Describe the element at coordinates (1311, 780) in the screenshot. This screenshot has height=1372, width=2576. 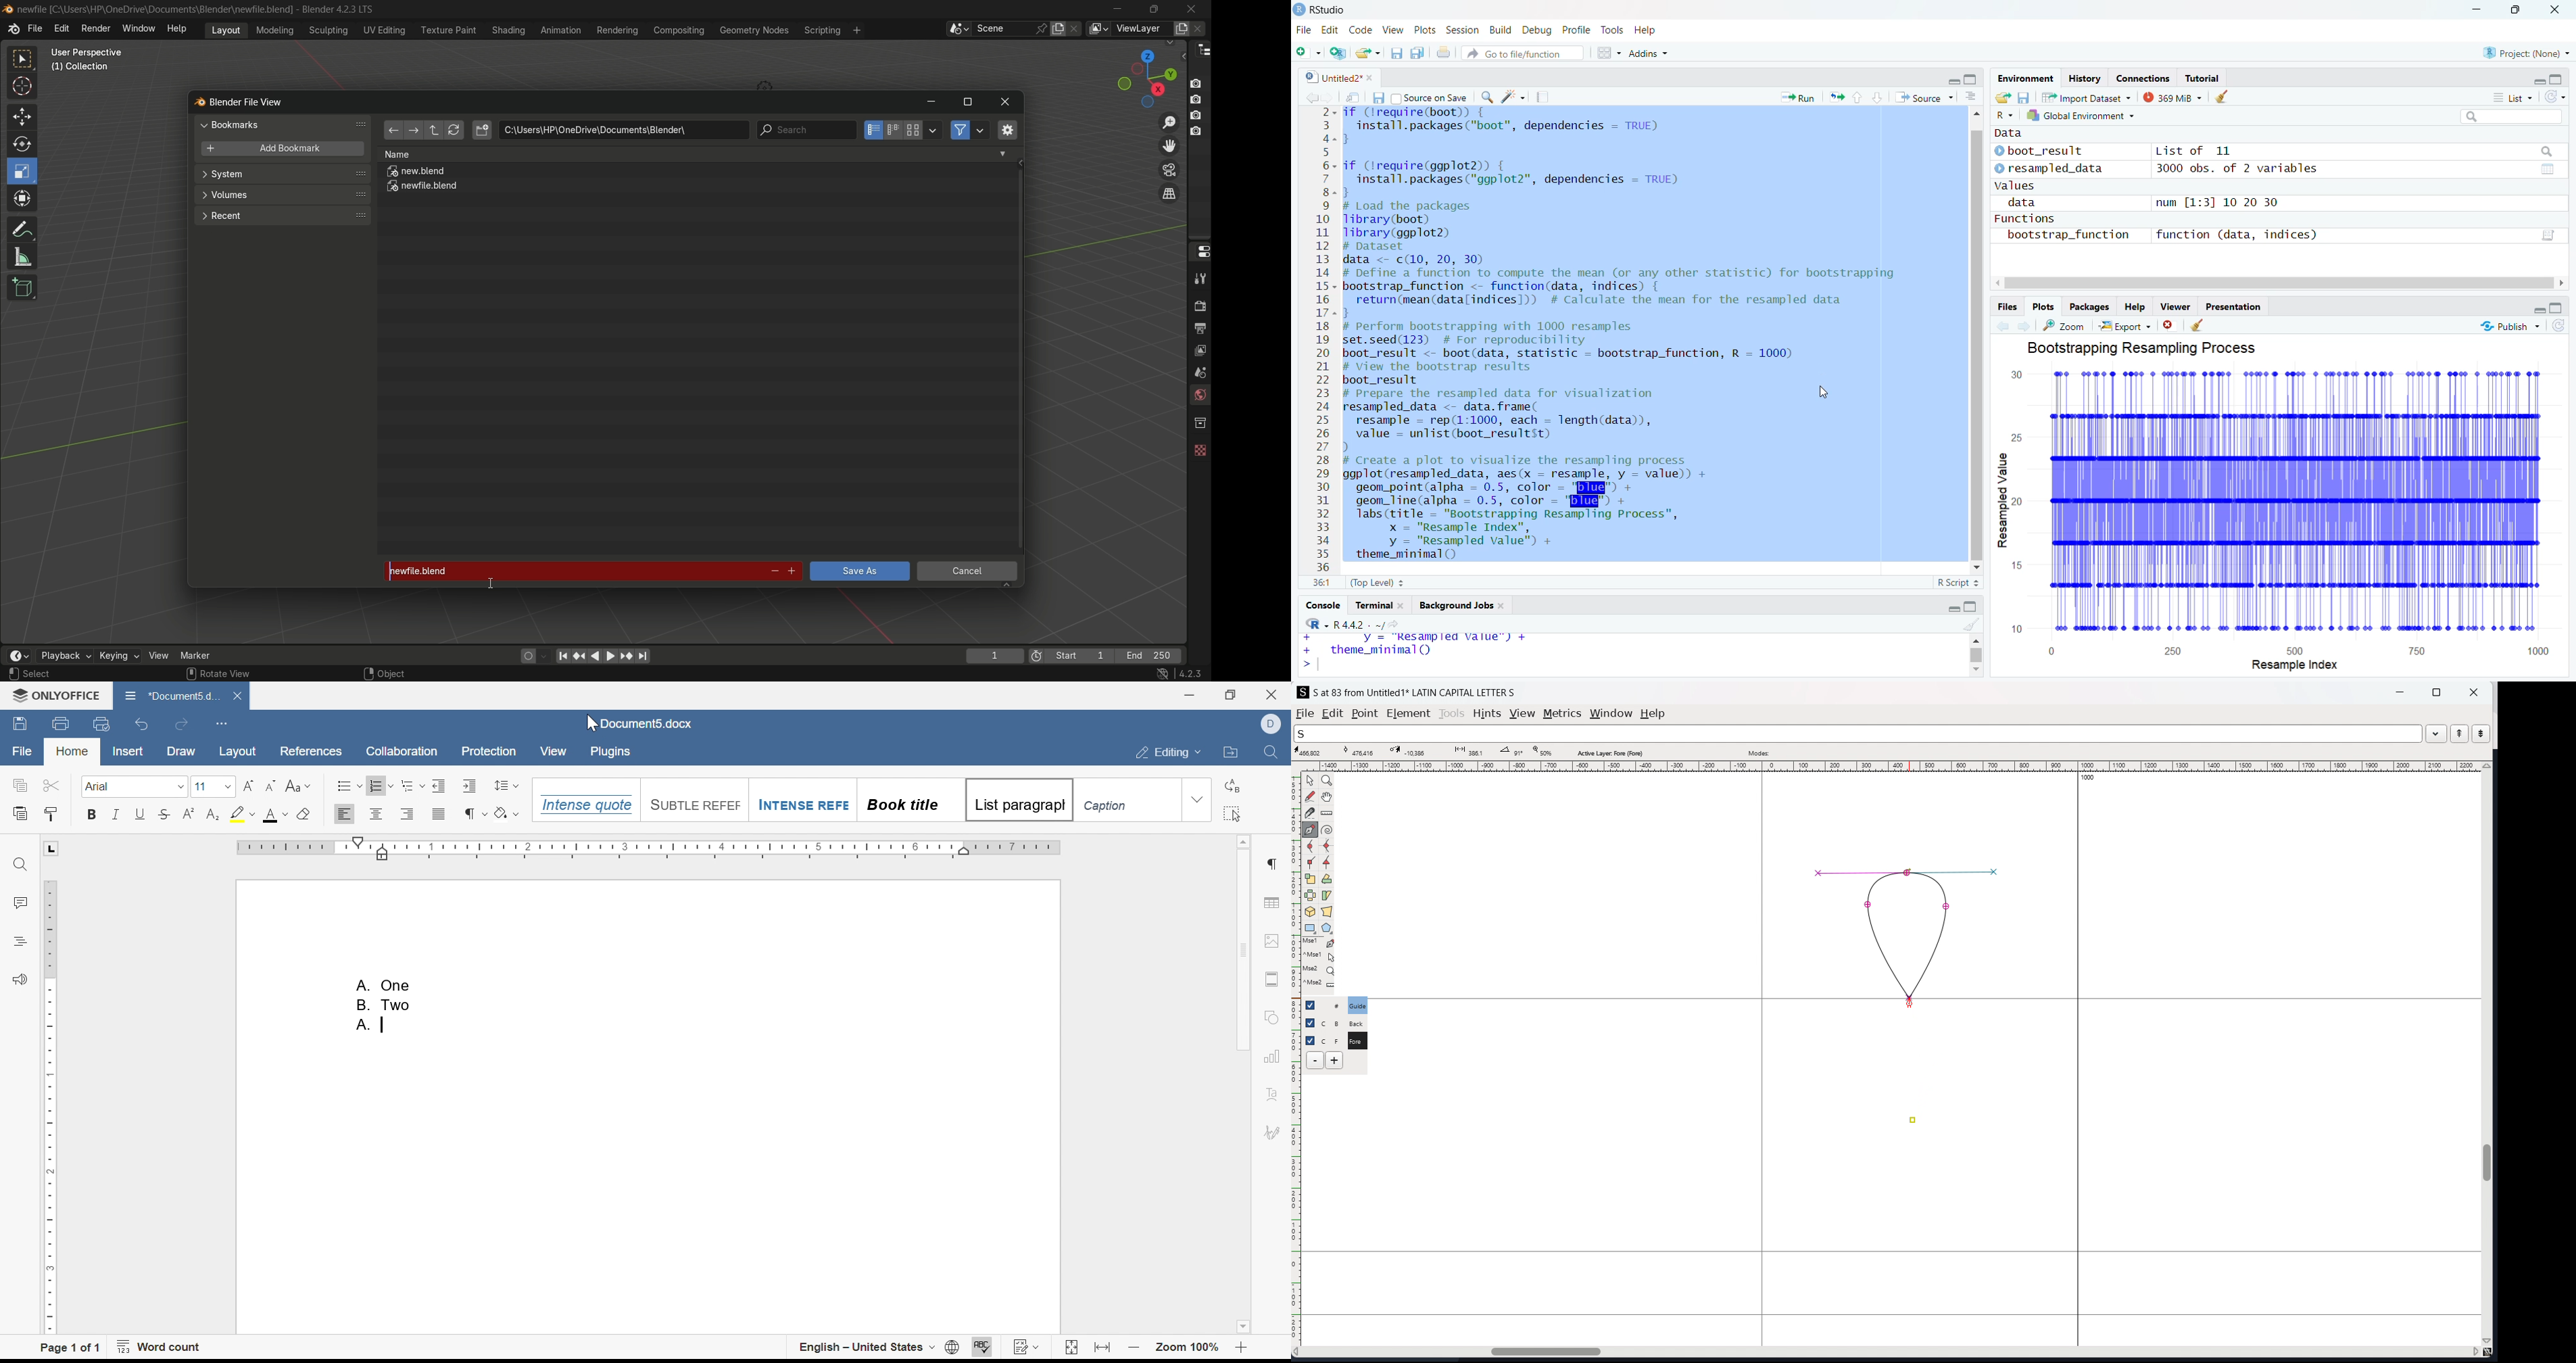
I see `pointer` at that location.